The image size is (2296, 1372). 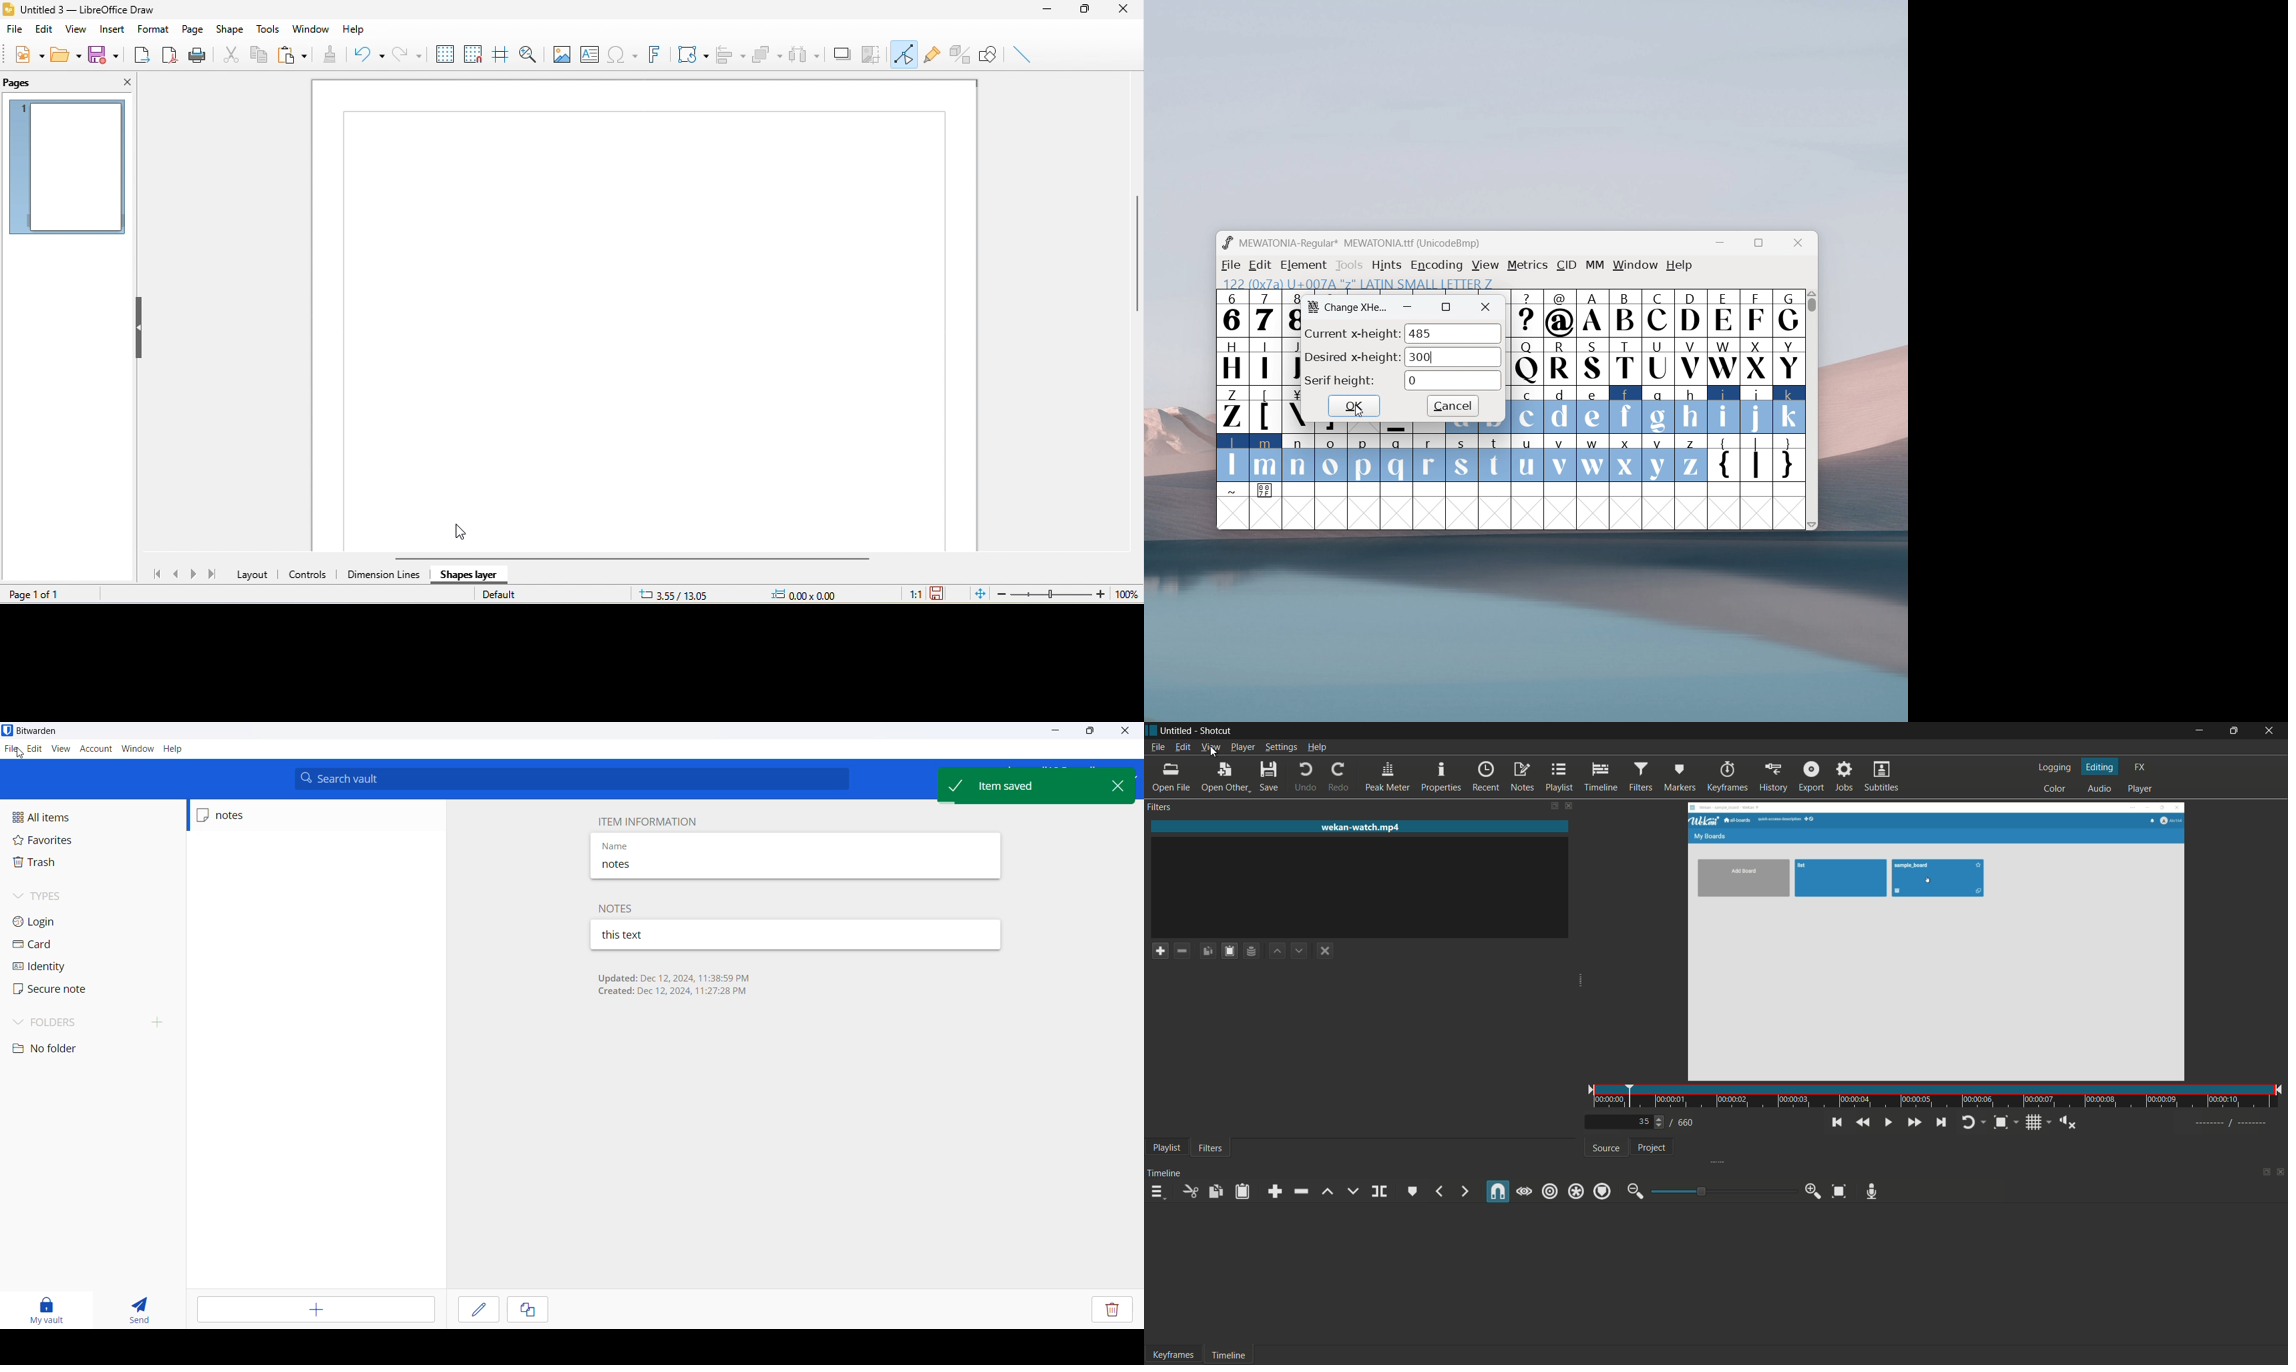 What do you see at coordinates (143, 55) in the screenshot?
I see `export` at bounding box center [143, 55].